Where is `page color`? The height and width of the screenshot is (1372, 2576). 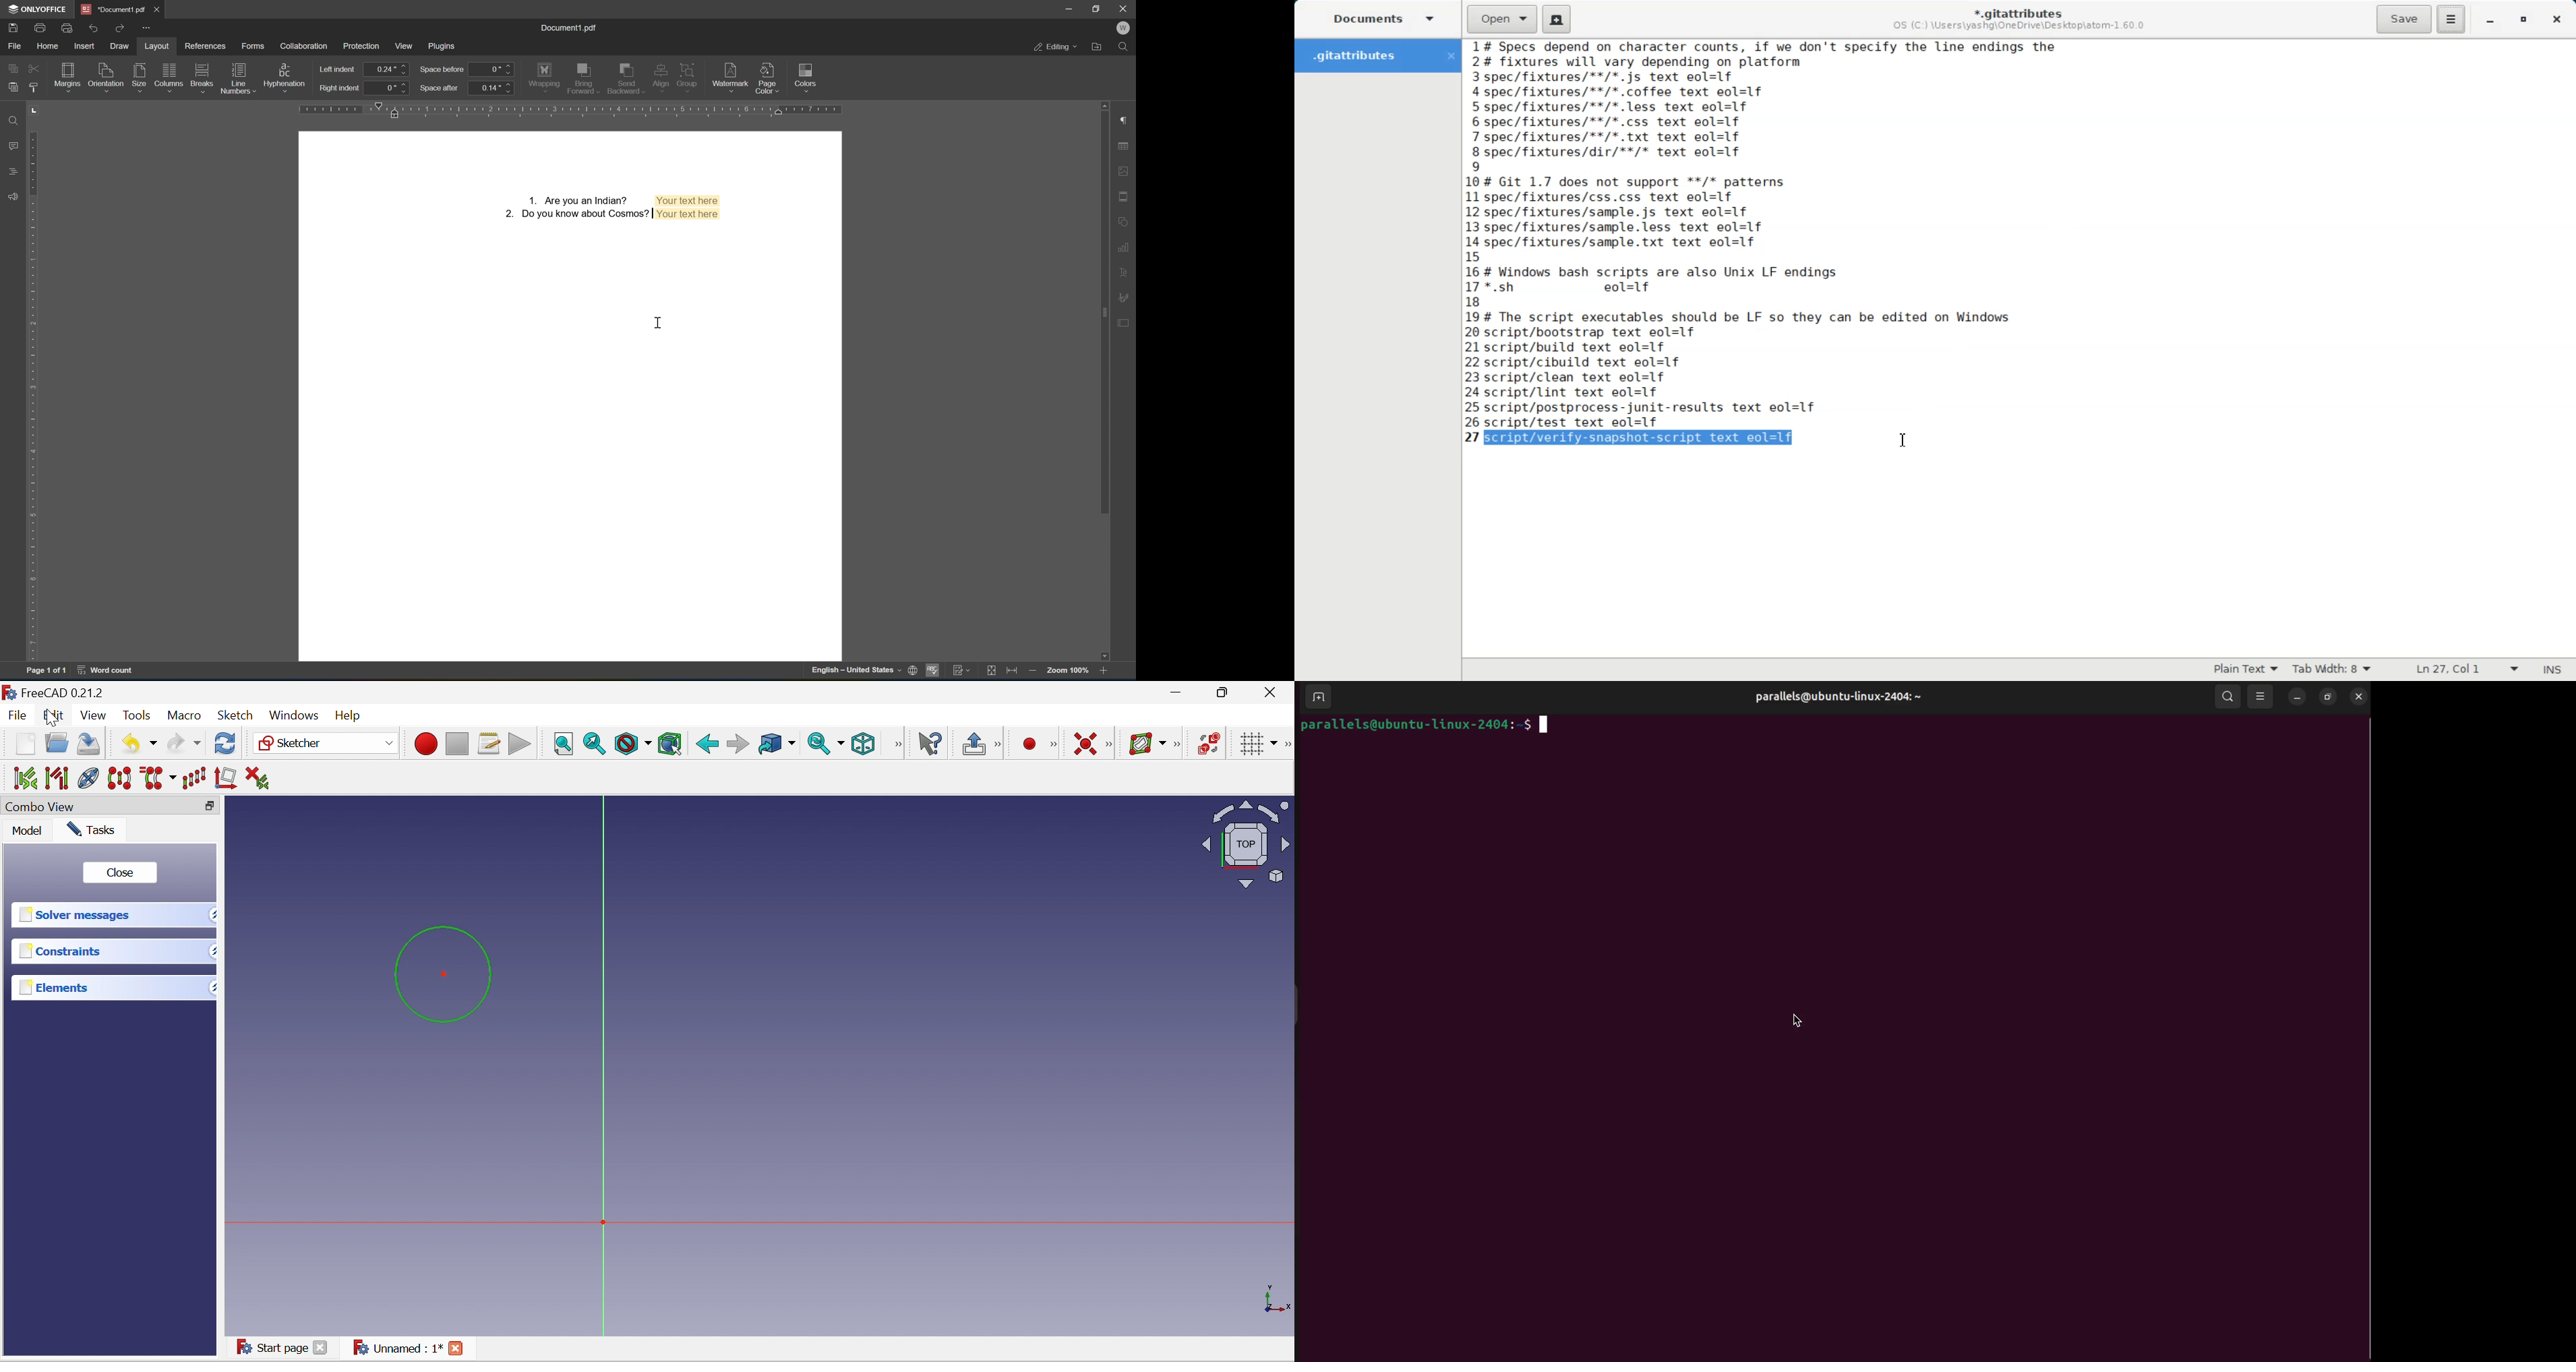
page color is located at coordinates (770, 76).